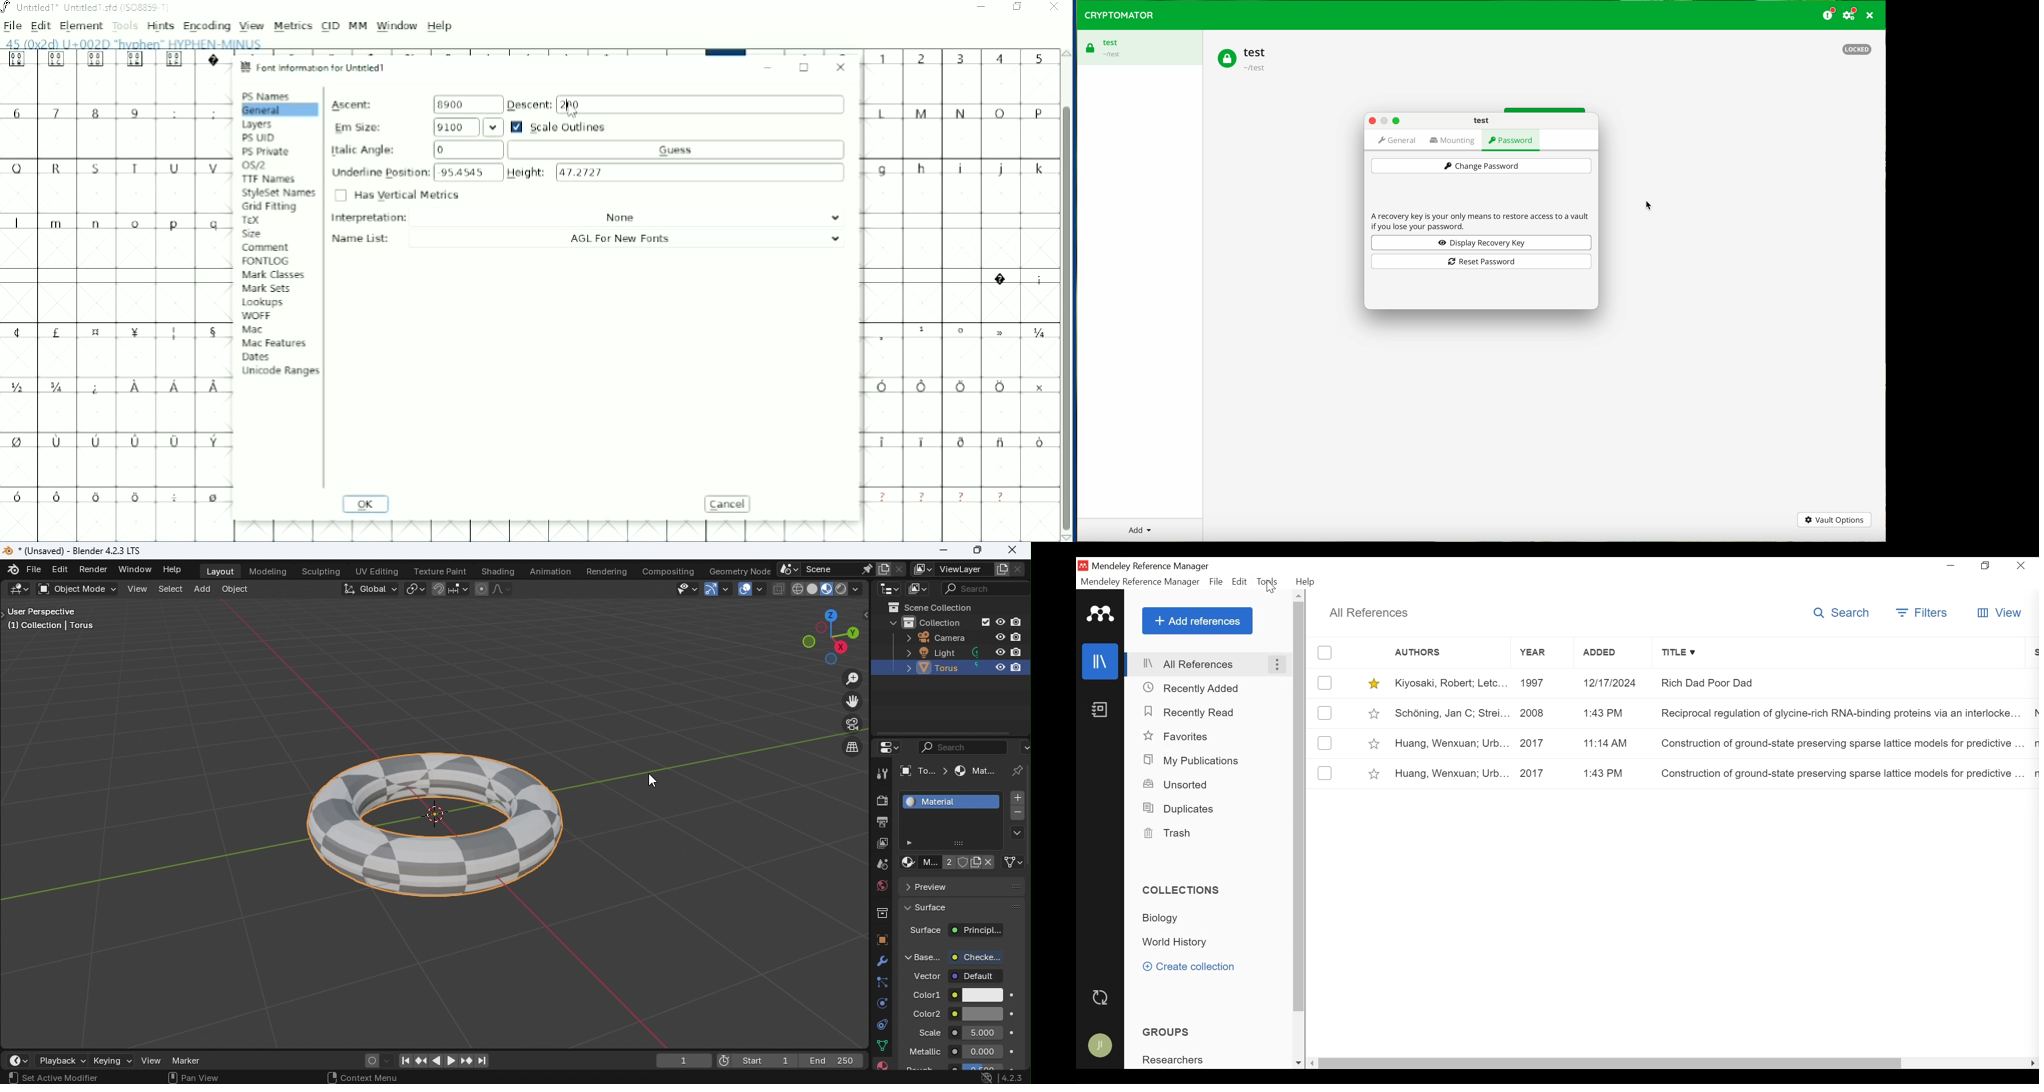  I want to click on 2008, so click(1544, 713).